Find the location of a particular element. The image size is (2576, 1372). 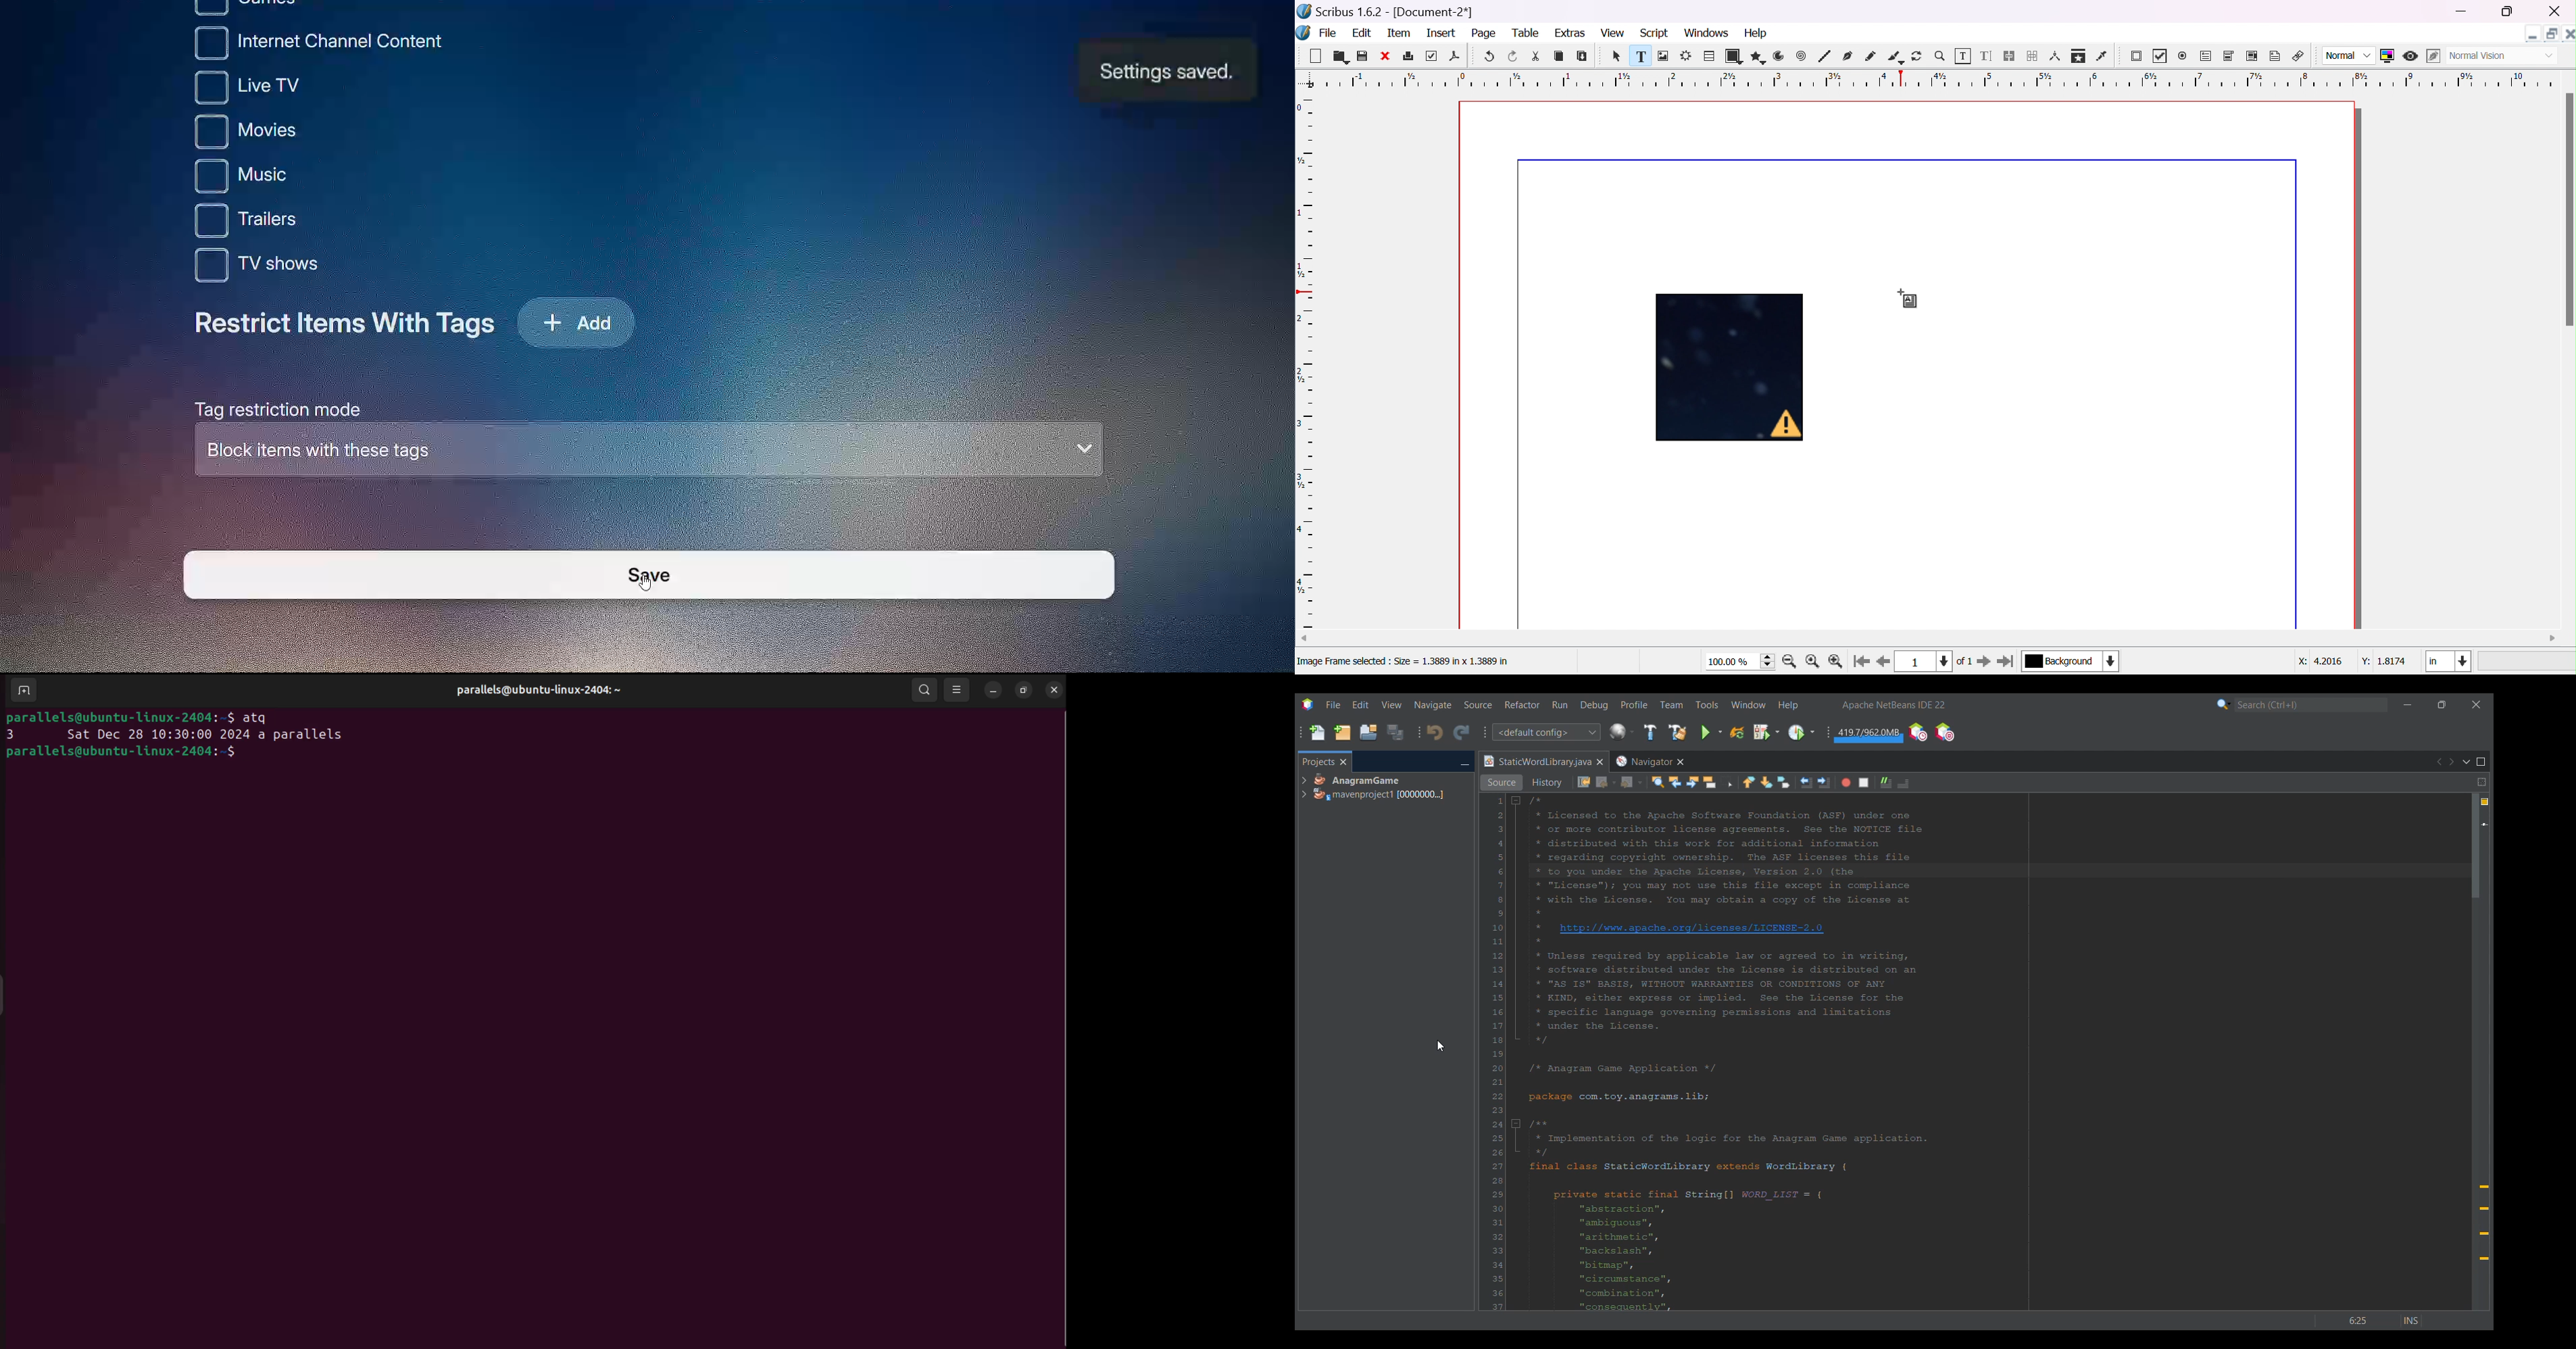

freehand line is located at coordinates (1871, 56).